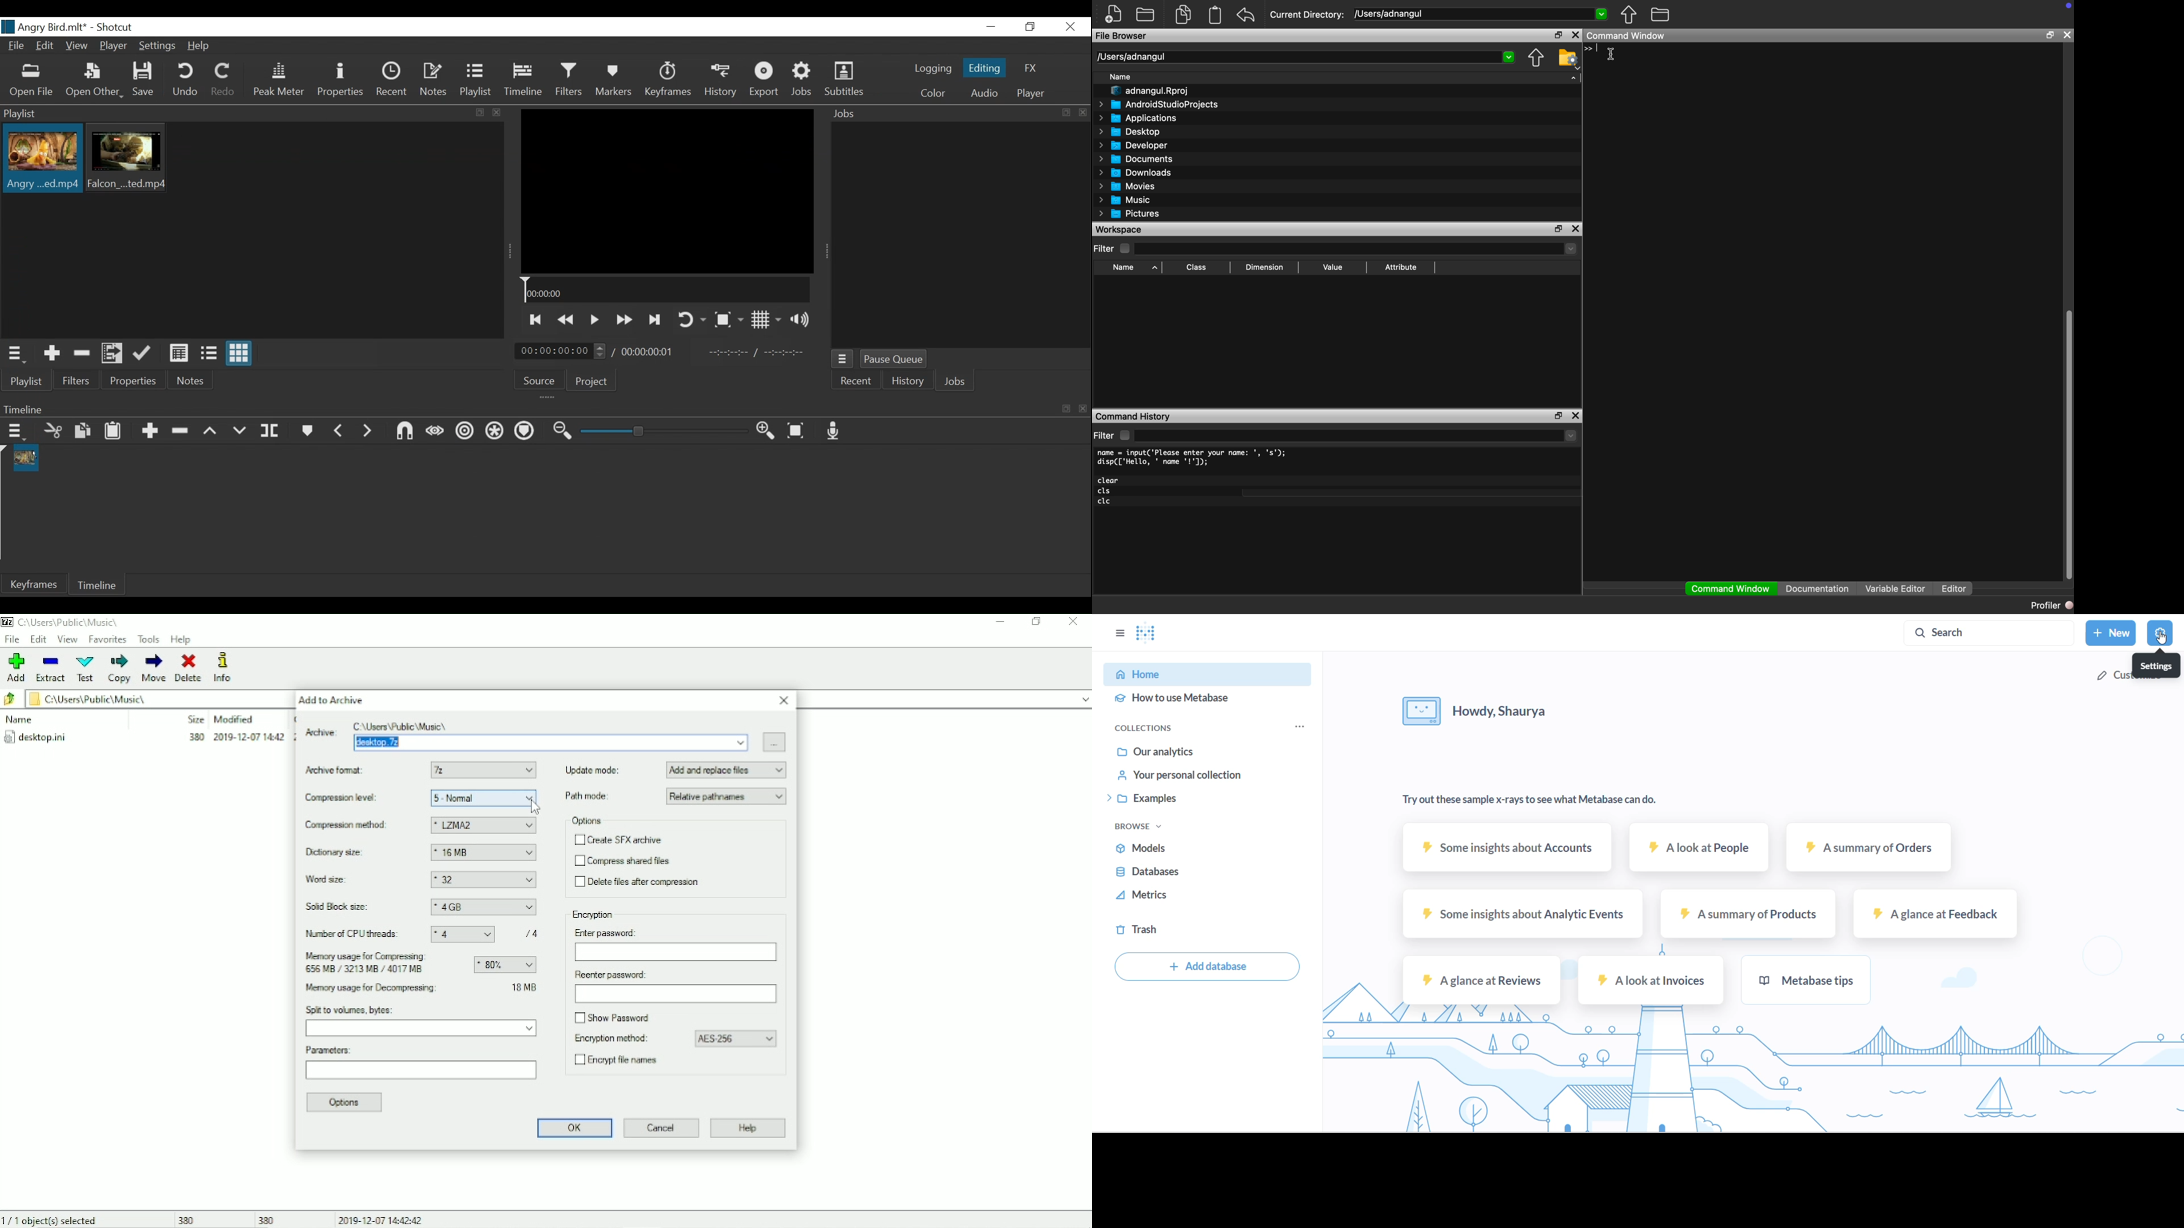 The height and width of the screenshot is (1232, 2184). Describe the element at coordinates (402, 725) in the screenshot. I see `C:\Users Public \Music\` at that location.